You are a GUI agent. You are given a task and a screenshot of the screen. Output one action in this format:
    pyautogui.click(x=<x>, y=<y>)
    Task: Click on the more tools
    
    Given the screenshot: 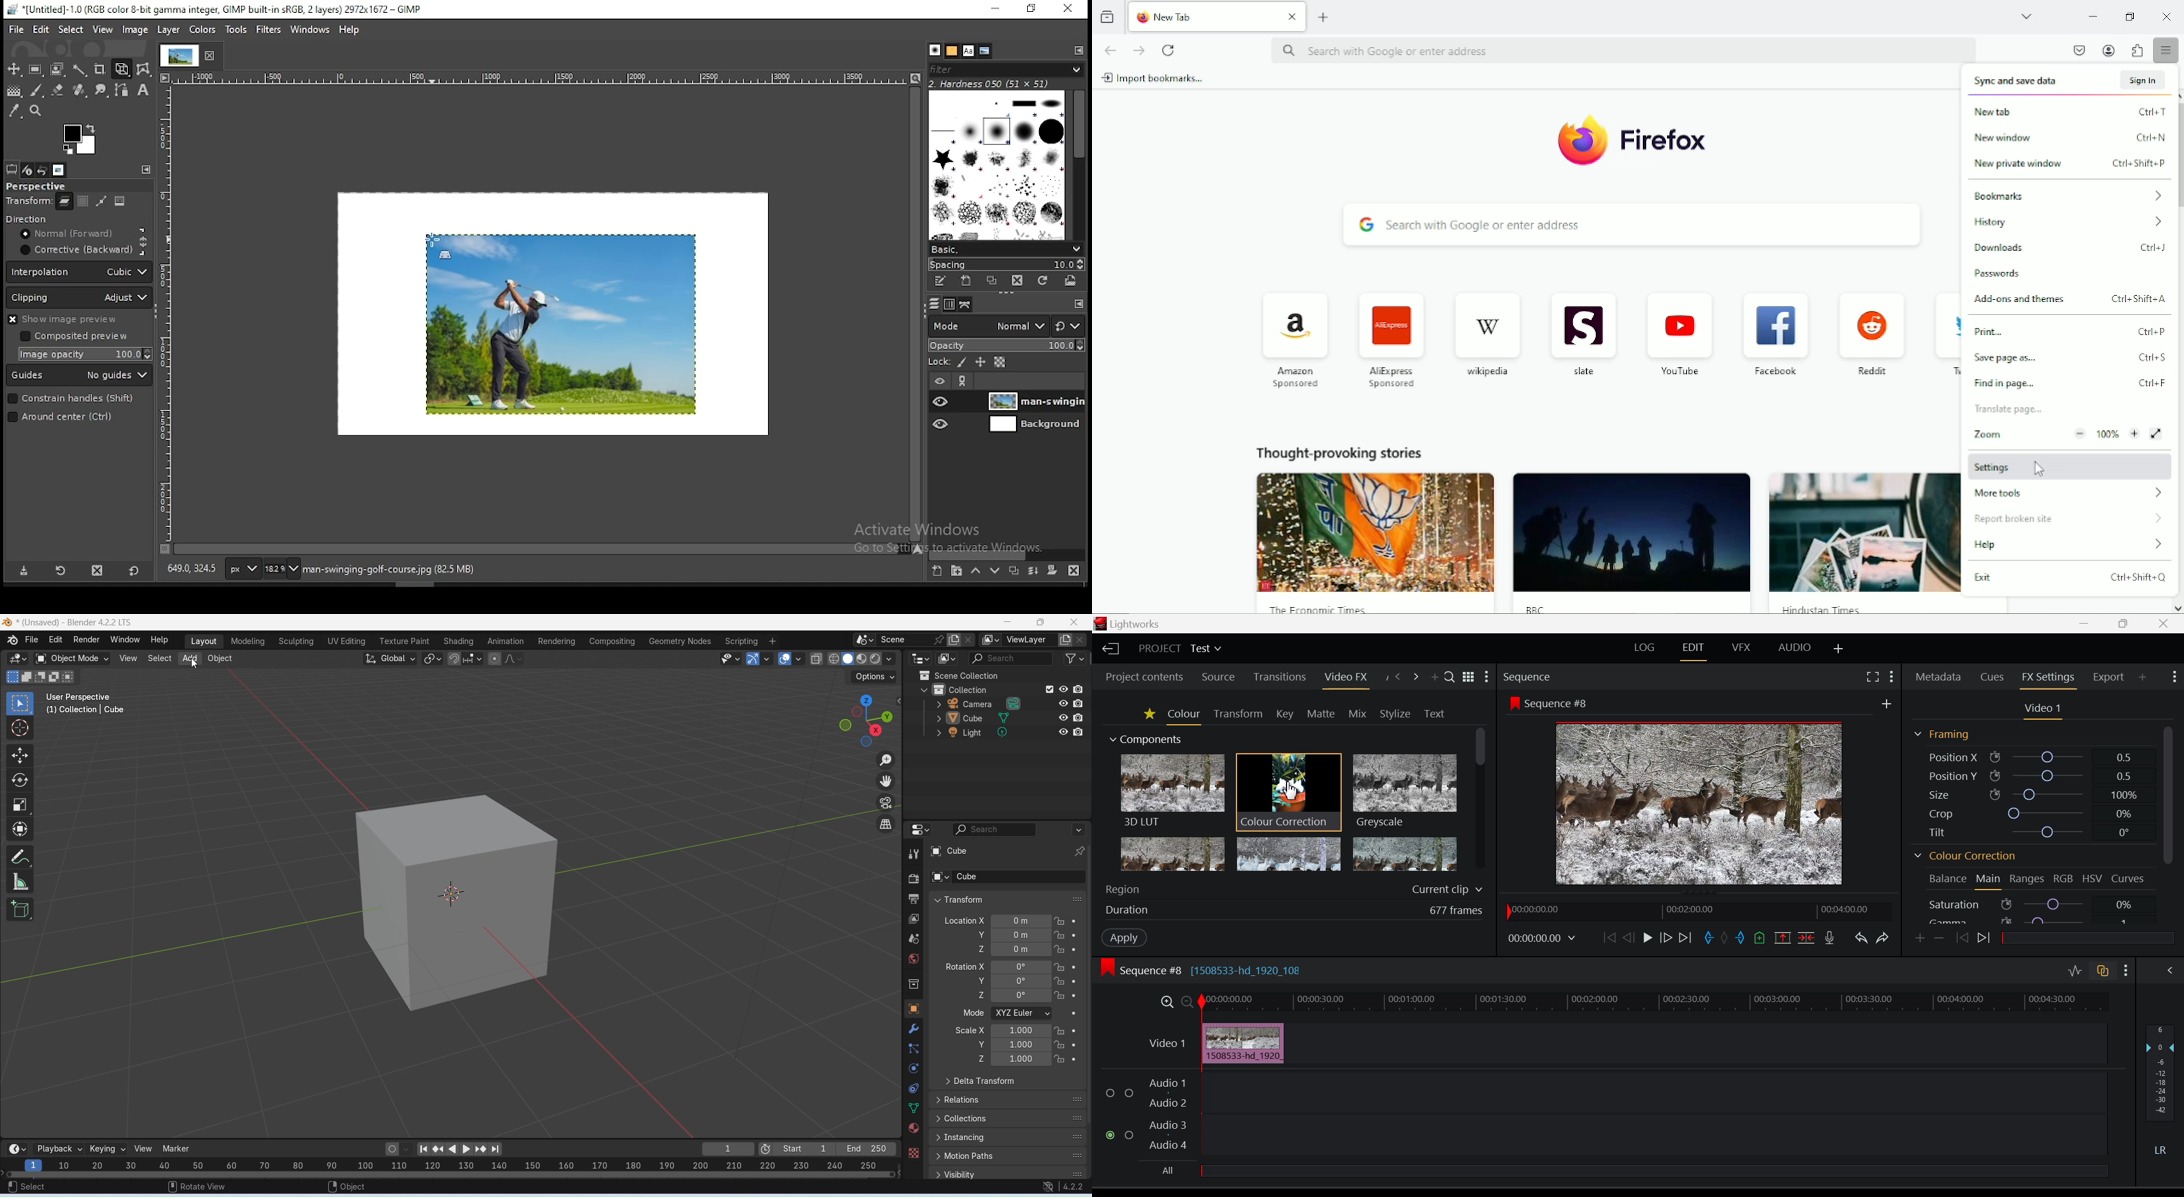 What is the action you would take?
    pyautogui.click(x=2068, y=494)
    